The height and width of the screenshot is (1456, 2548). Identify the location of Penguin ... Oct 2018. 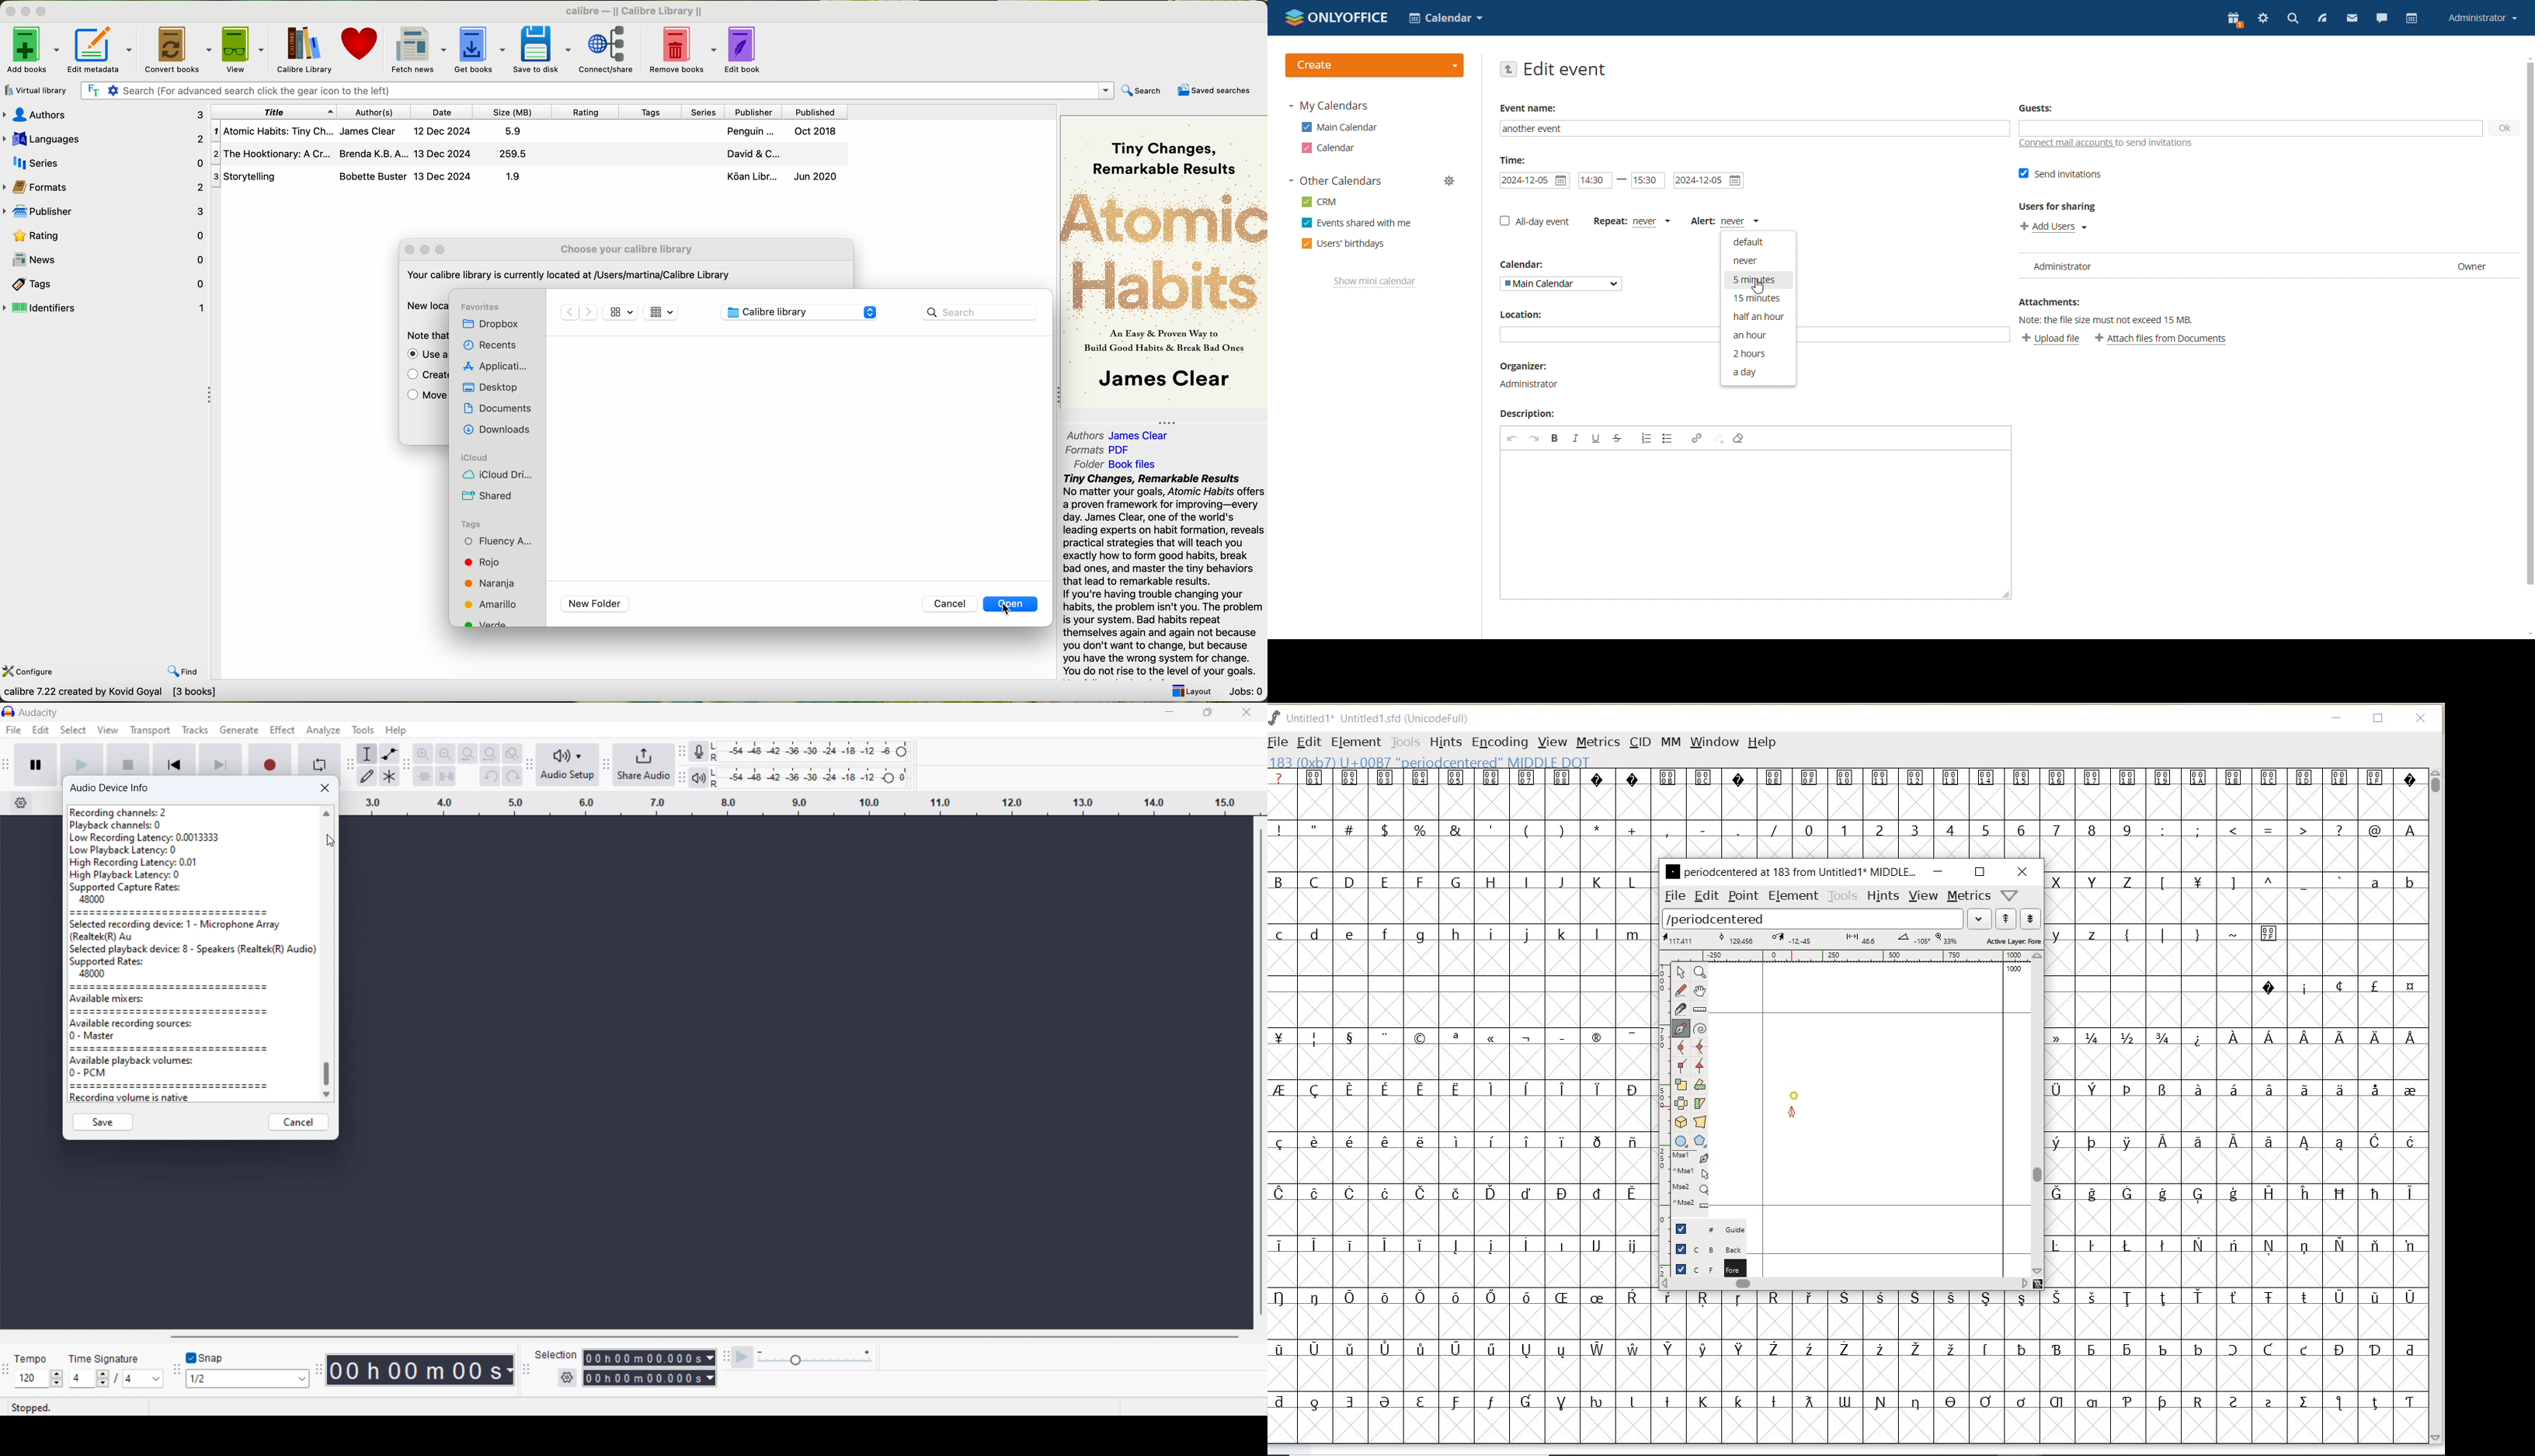
(781, 132).